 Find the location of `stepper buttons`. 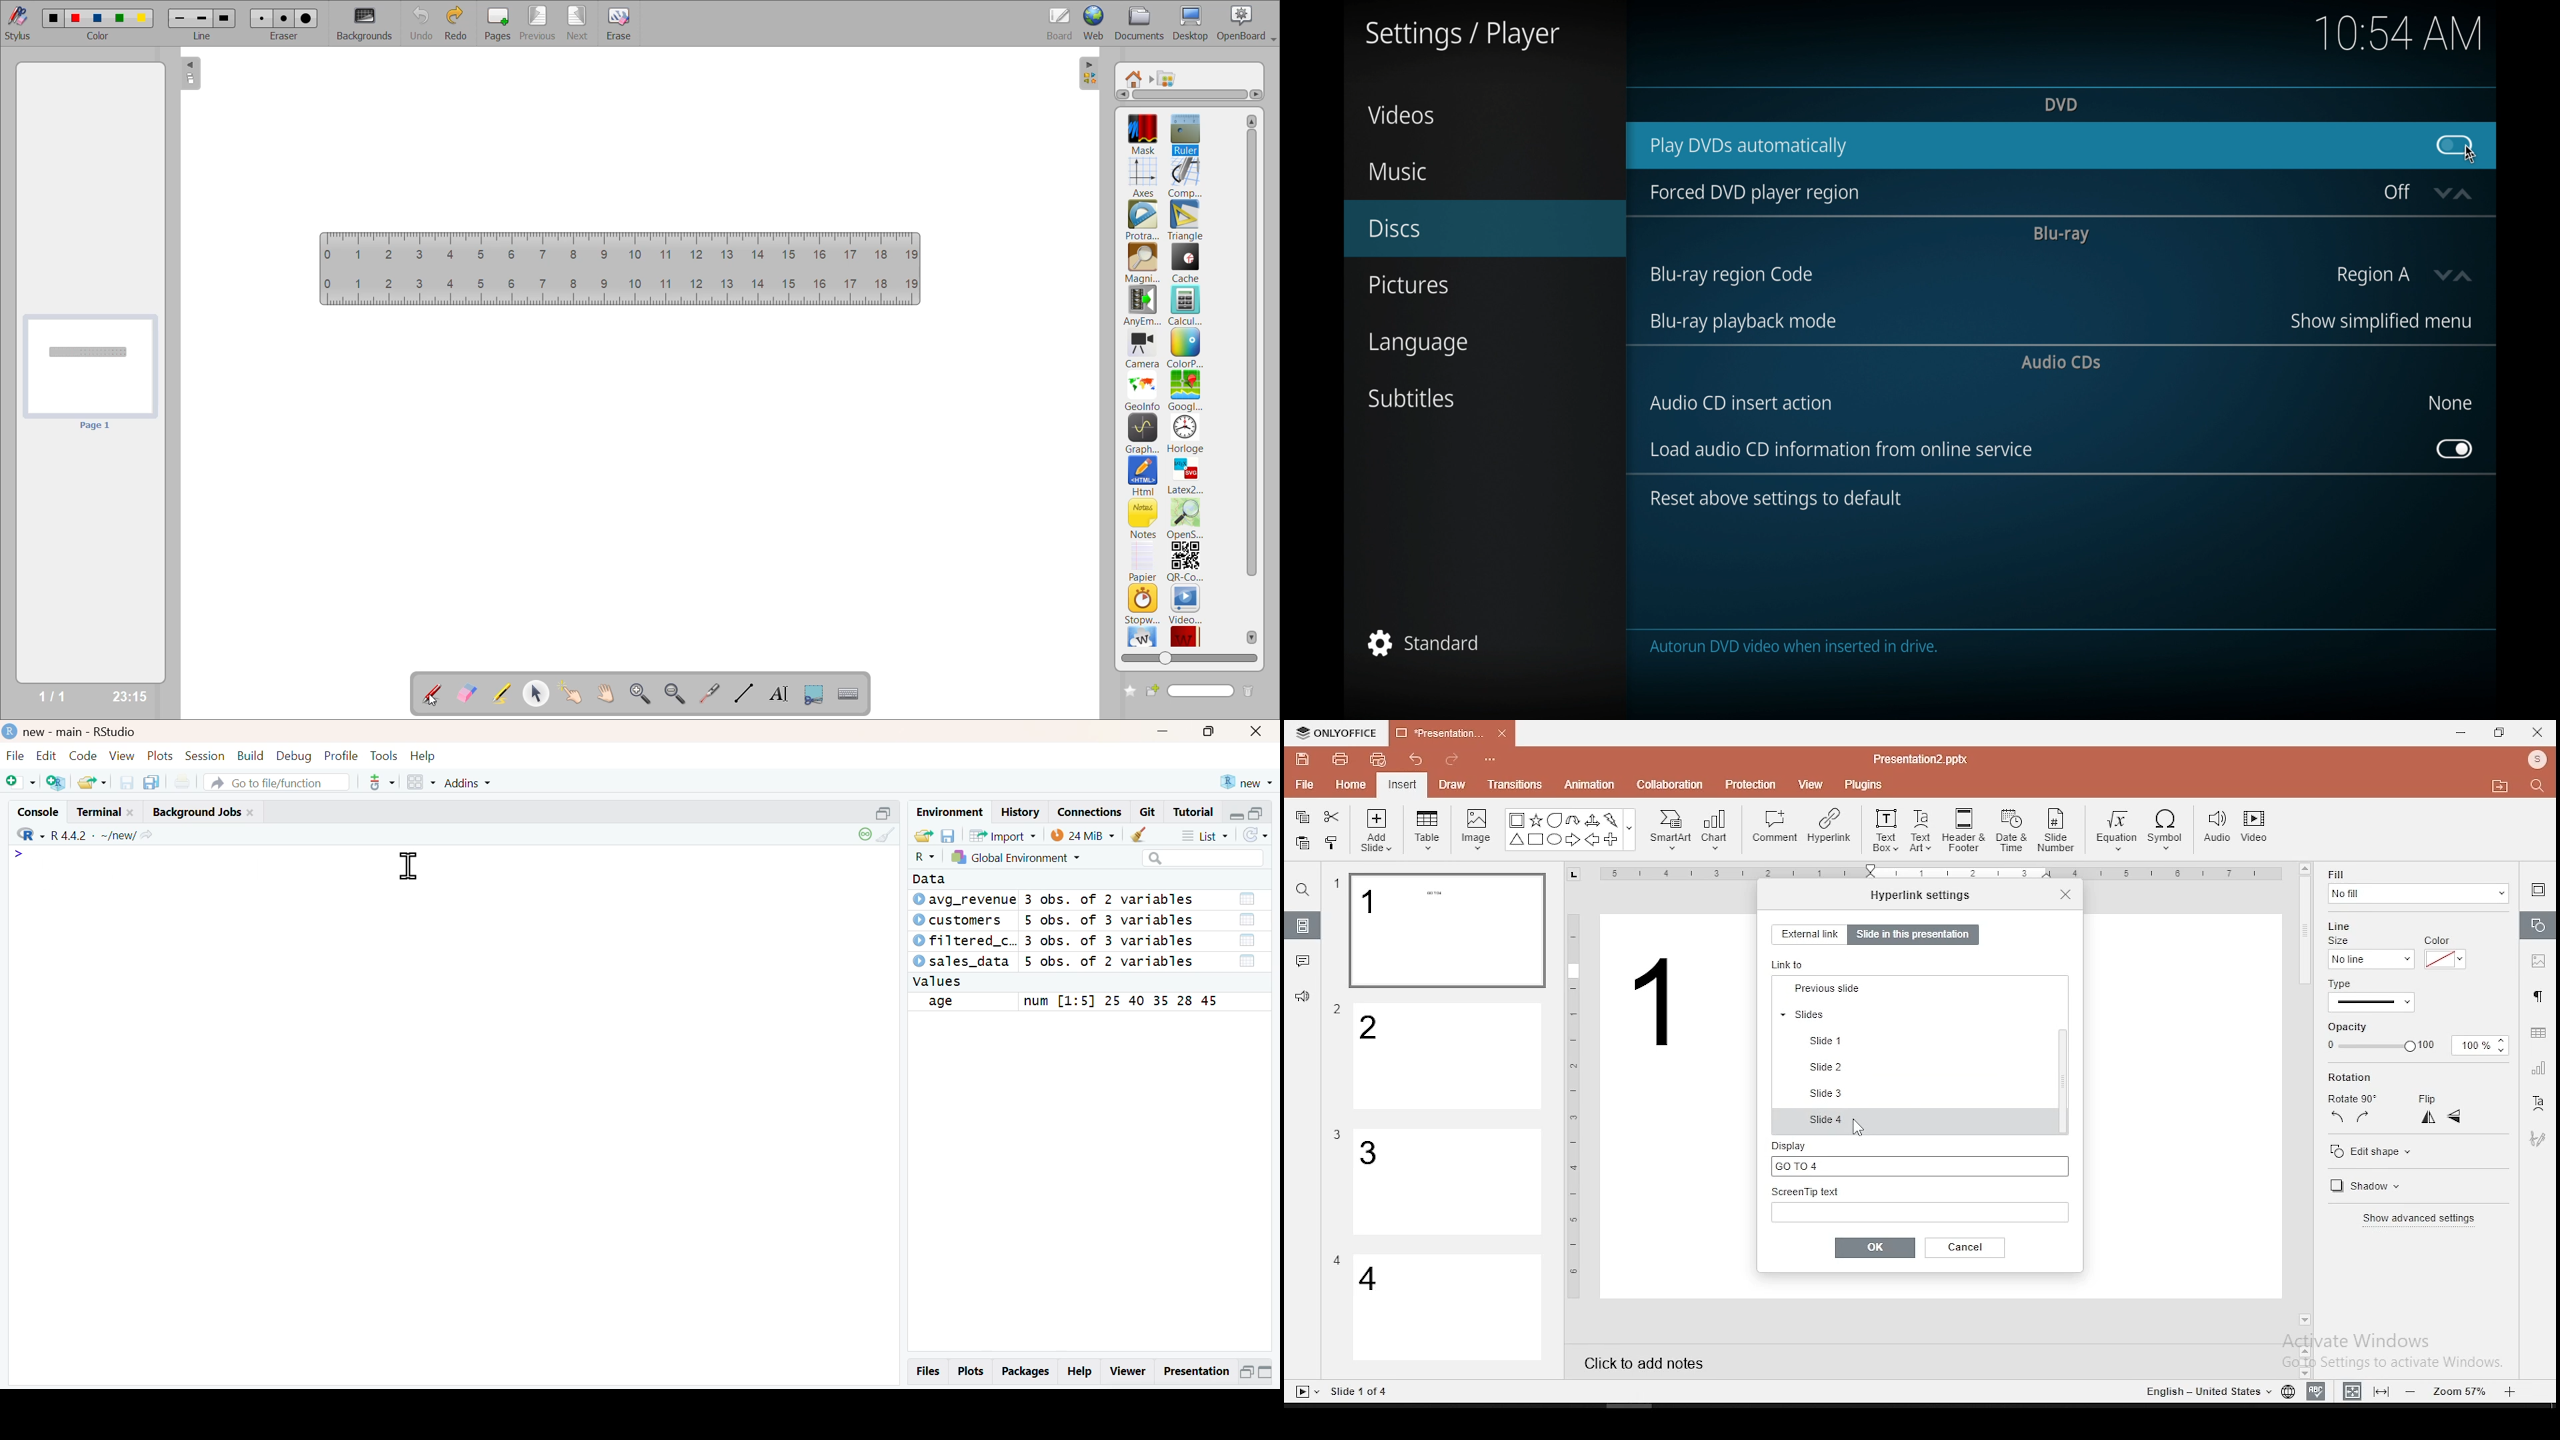

stepper buttons is located at coordinates (2455, 276).